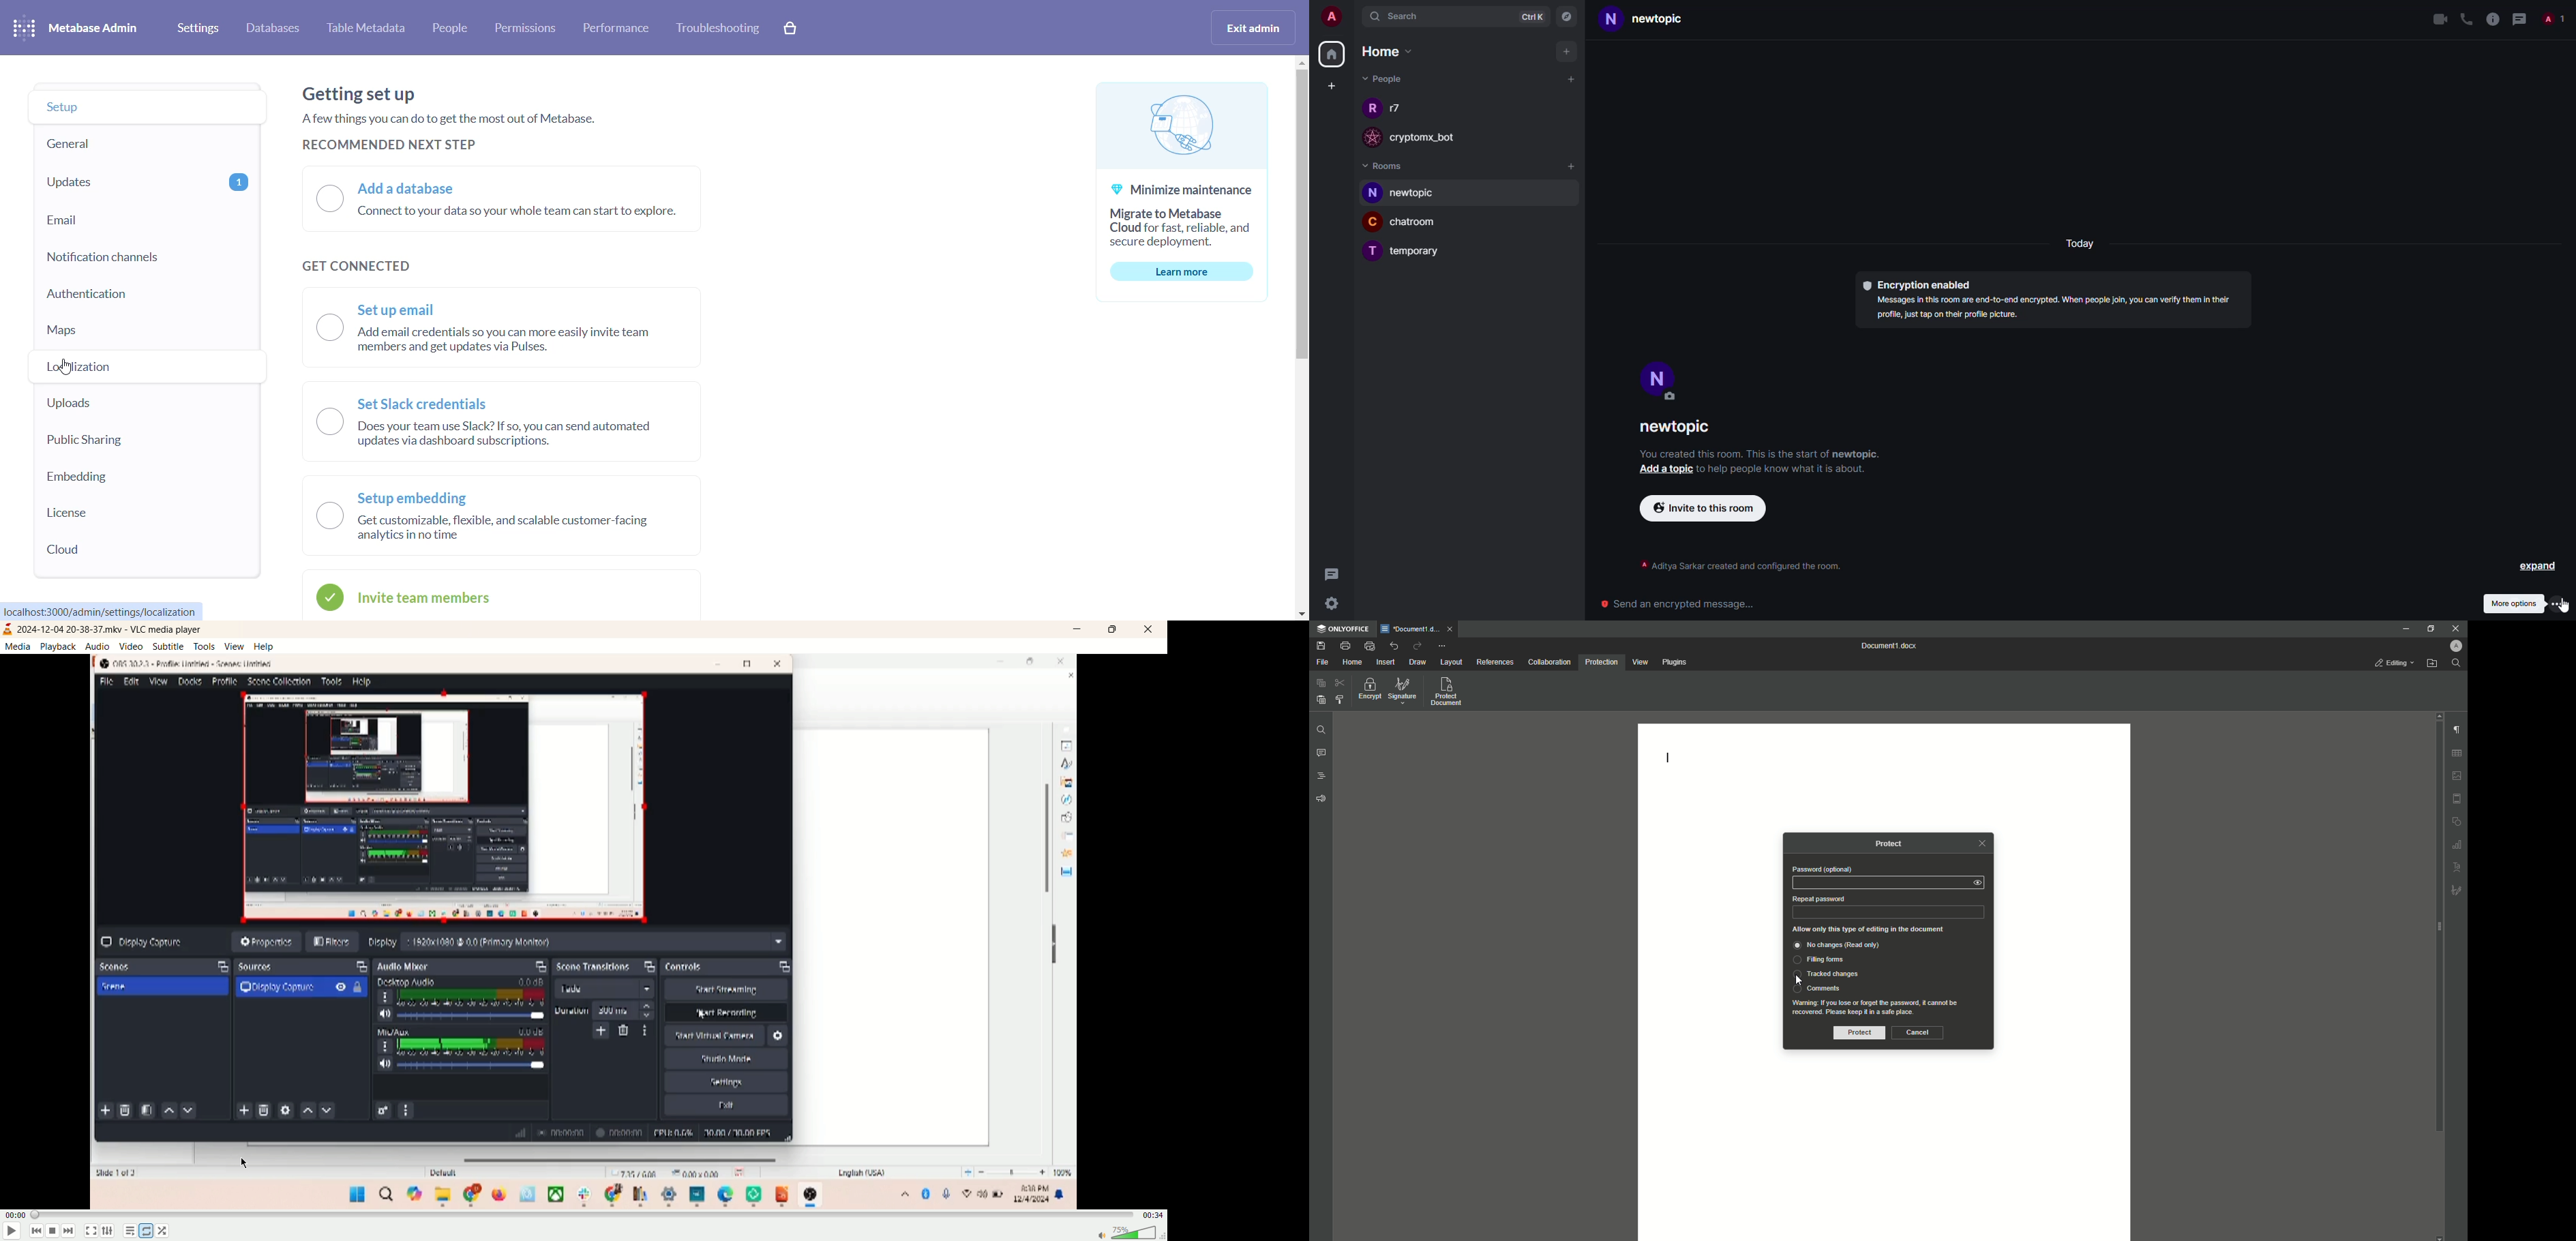  I want to click on play, so click(12, 1229).